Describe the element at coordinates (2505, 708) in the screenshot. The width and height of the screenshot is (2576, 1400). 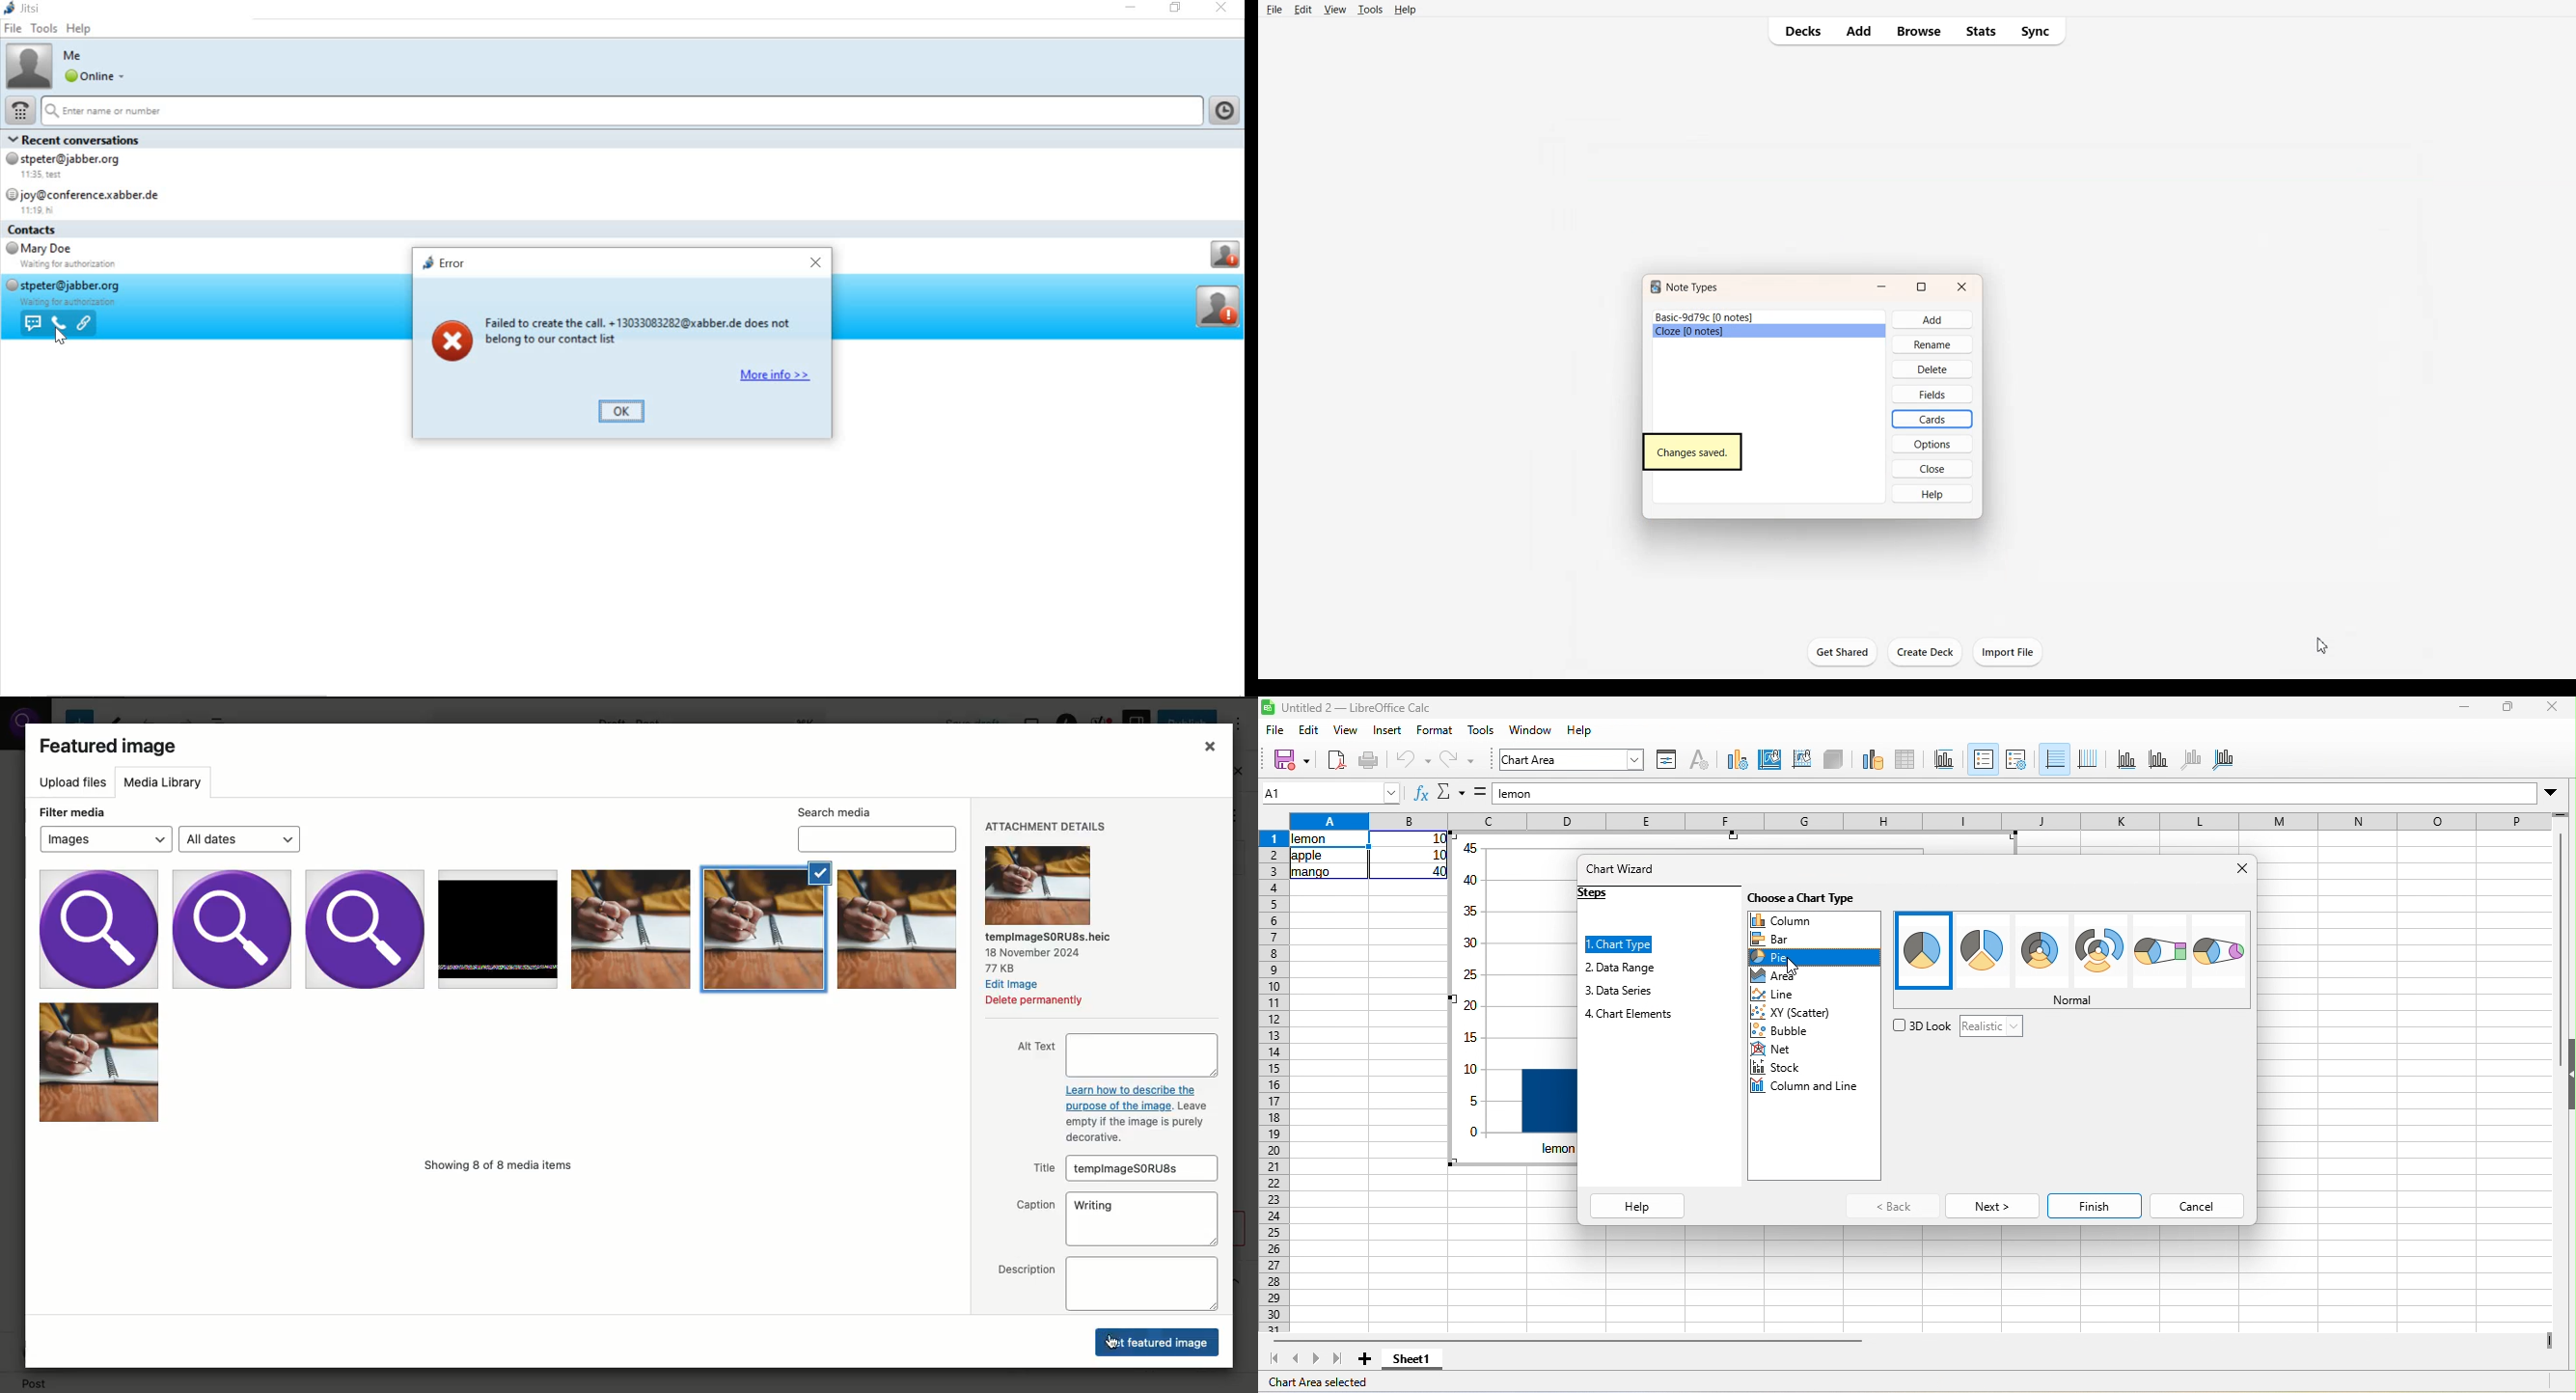
I see `maximize` at that location.